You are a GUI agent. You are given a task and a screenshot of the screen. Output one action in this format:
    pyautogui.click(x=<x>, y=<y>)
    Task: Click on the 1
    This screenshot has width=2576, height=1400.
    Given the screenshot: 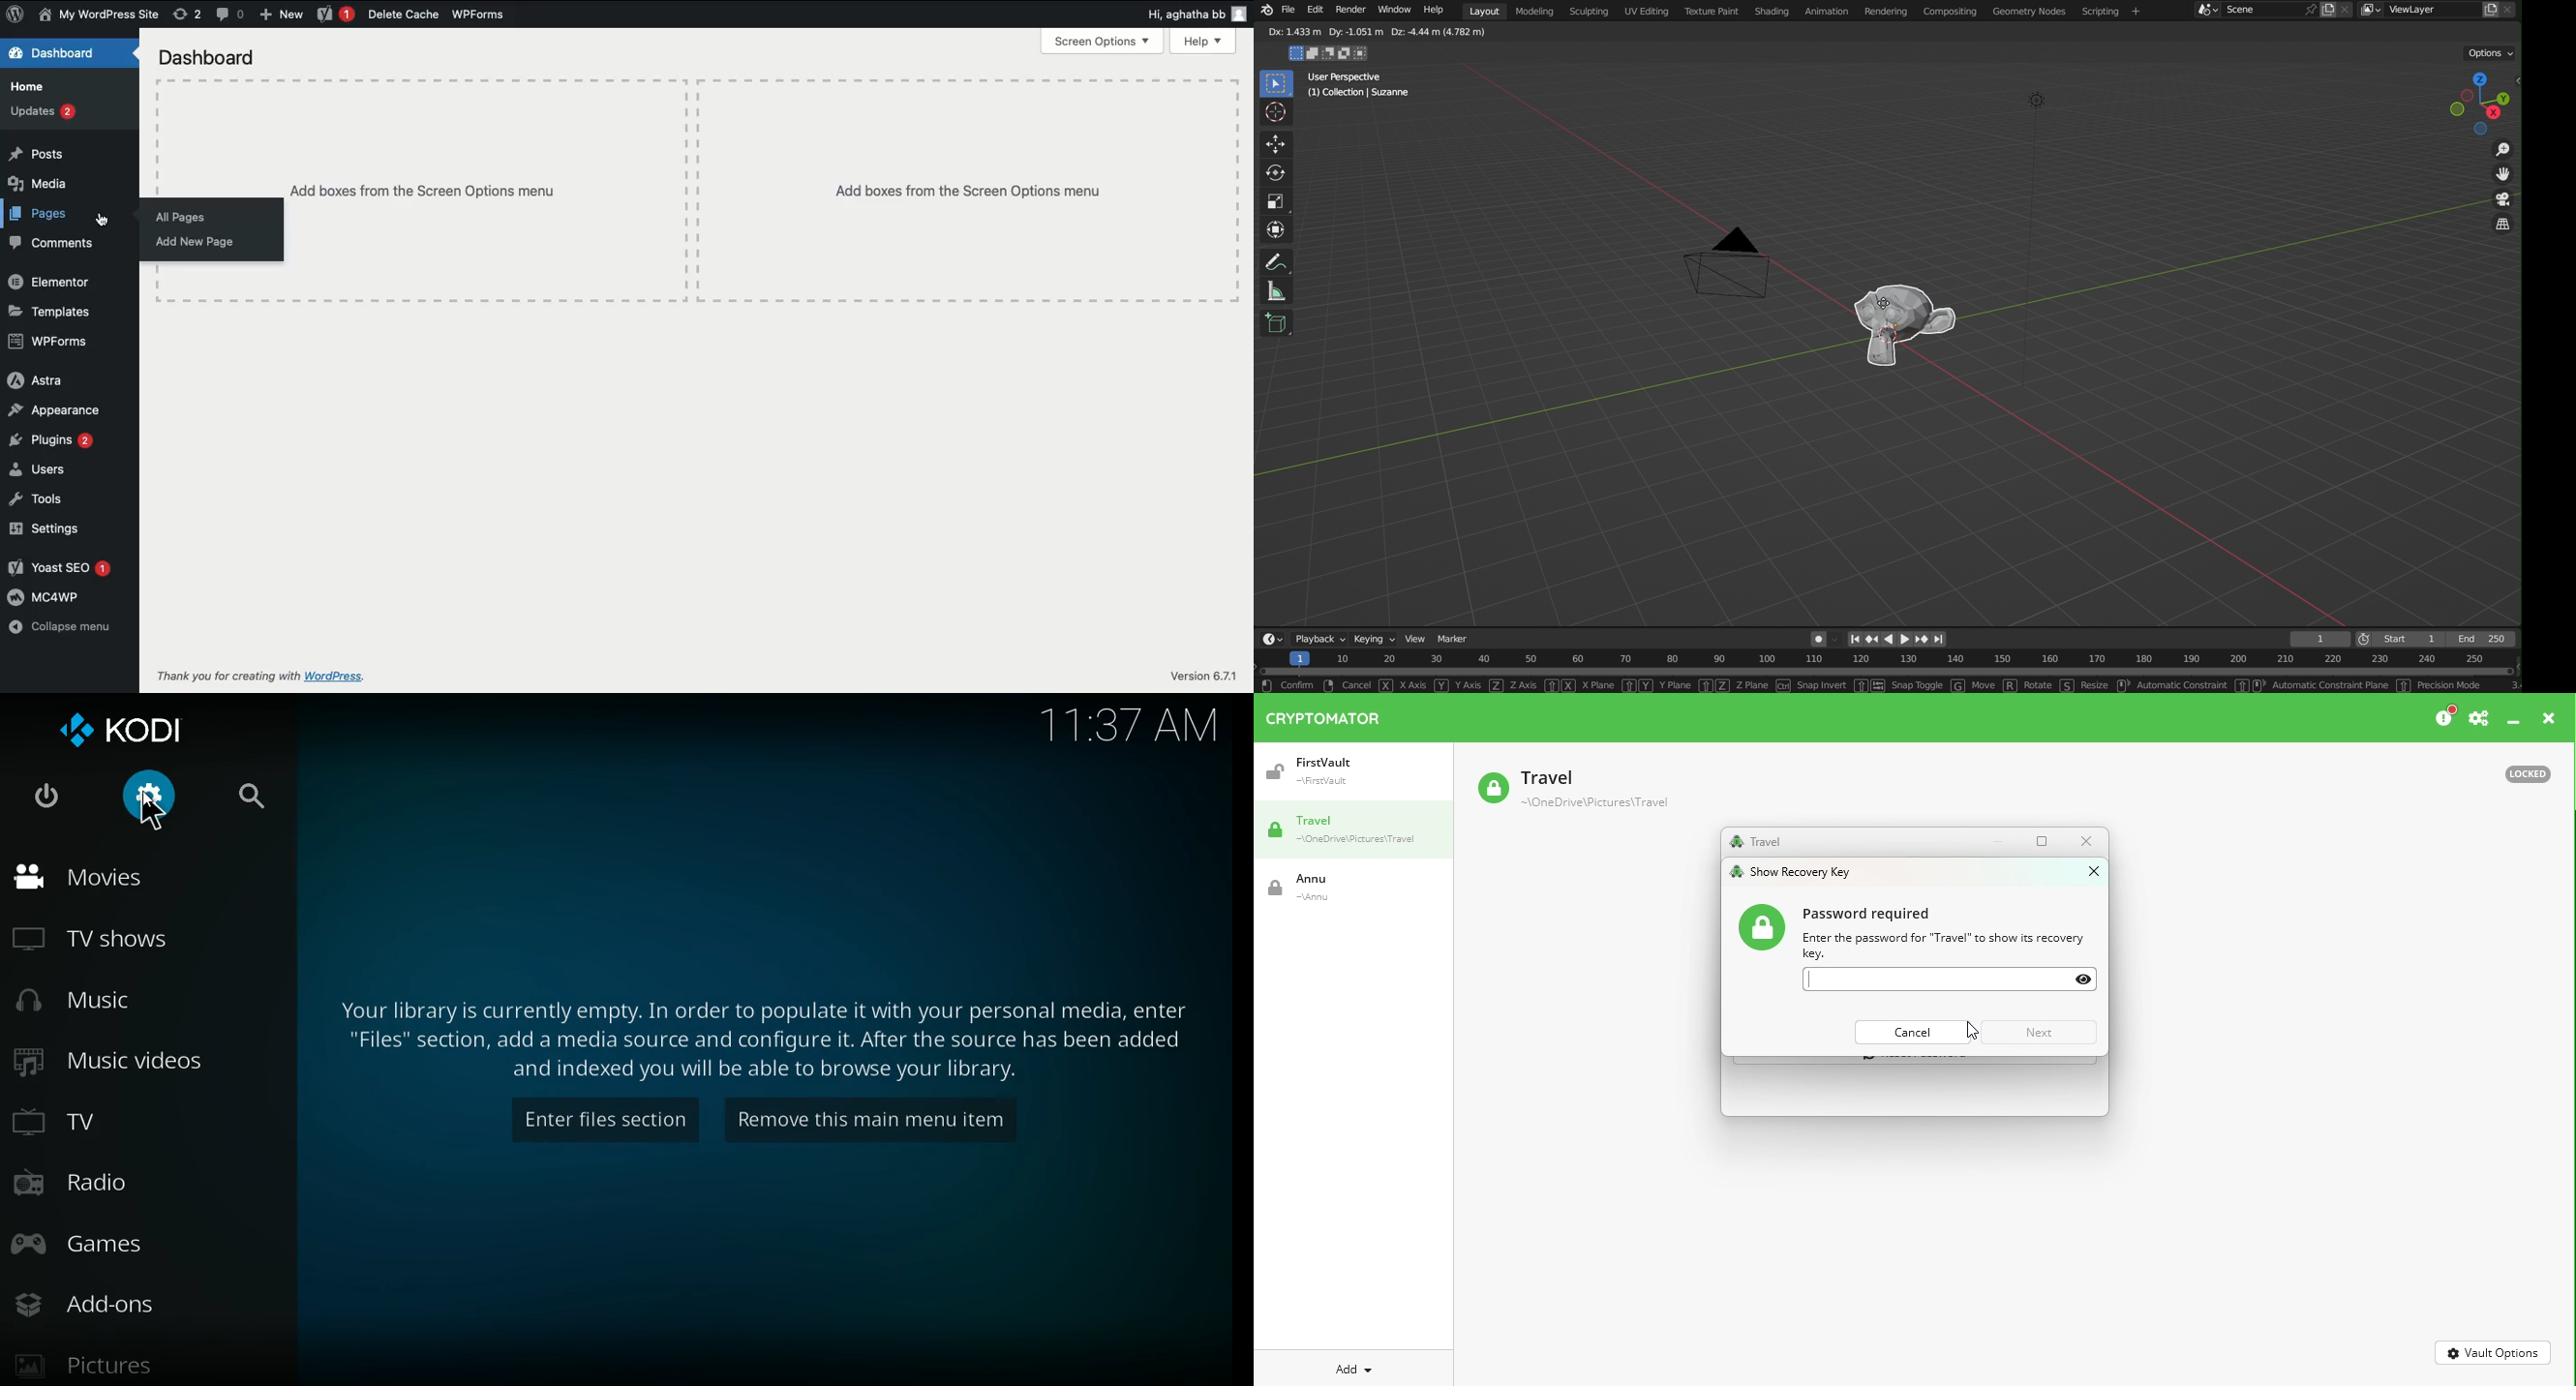 What is the action you would take?
    pyautogui.click(x=2320, y=639)
    